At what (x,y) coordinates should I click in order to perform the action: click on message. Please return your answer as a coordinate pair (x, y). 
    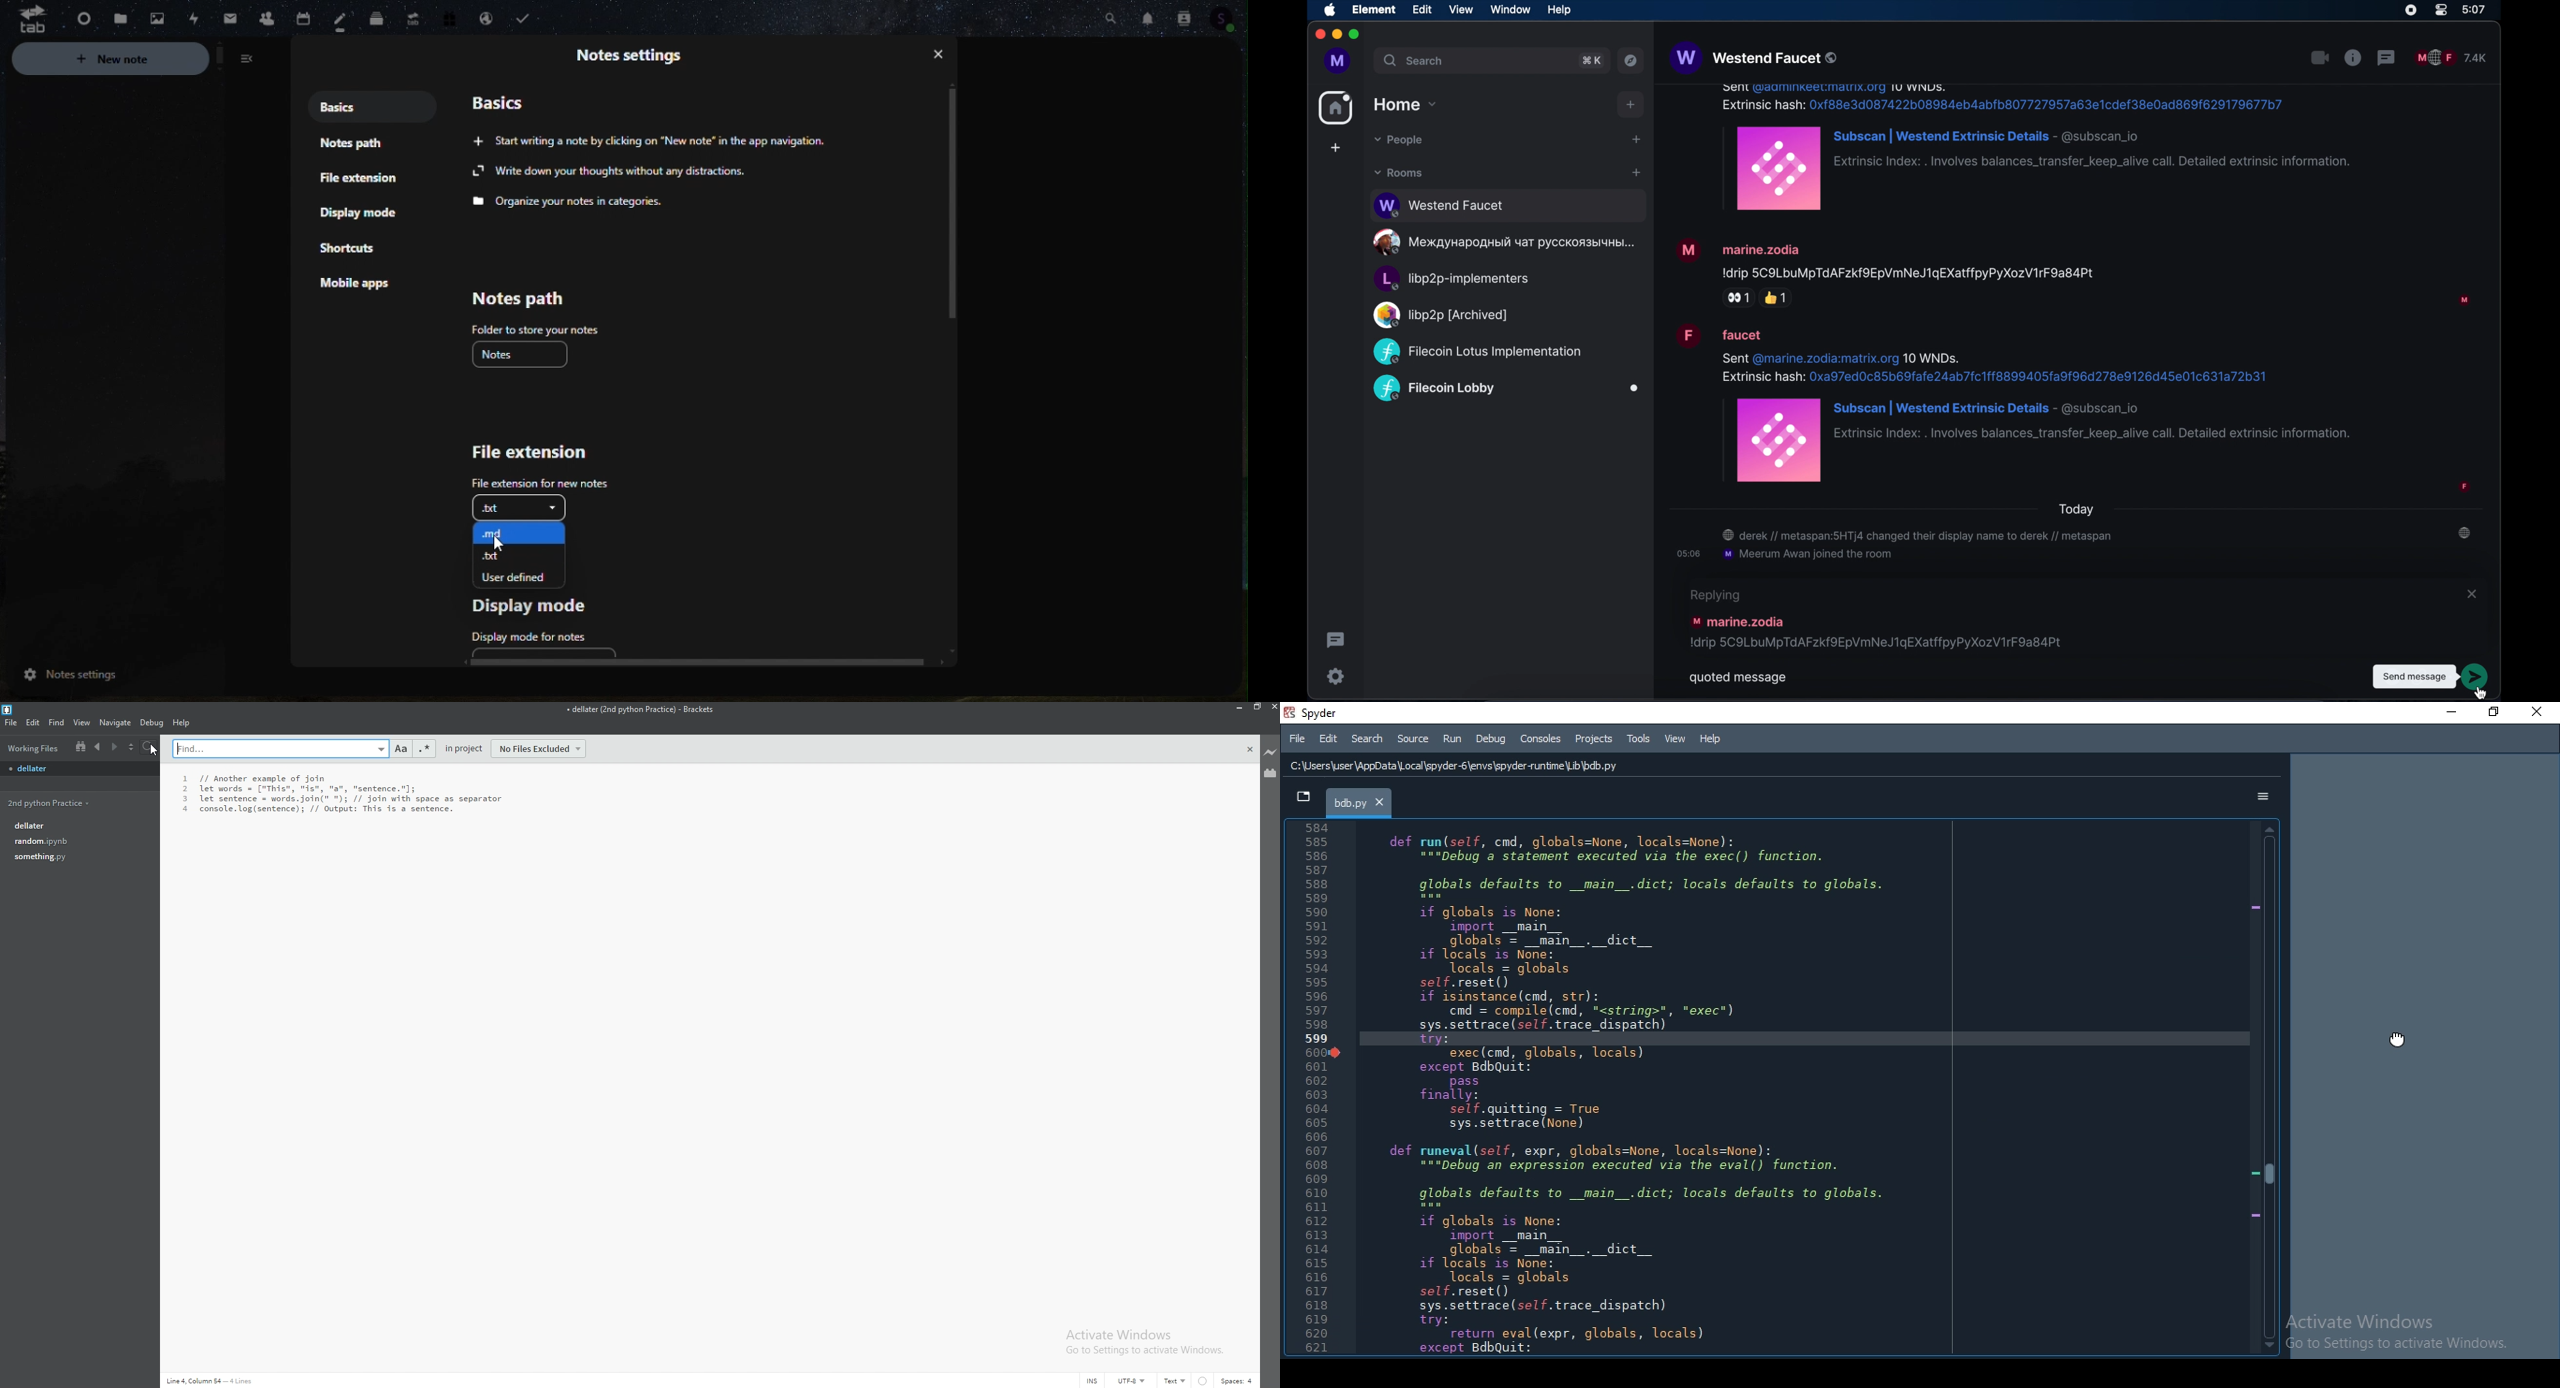
    Looking at the image, I should click on (1873, 622).